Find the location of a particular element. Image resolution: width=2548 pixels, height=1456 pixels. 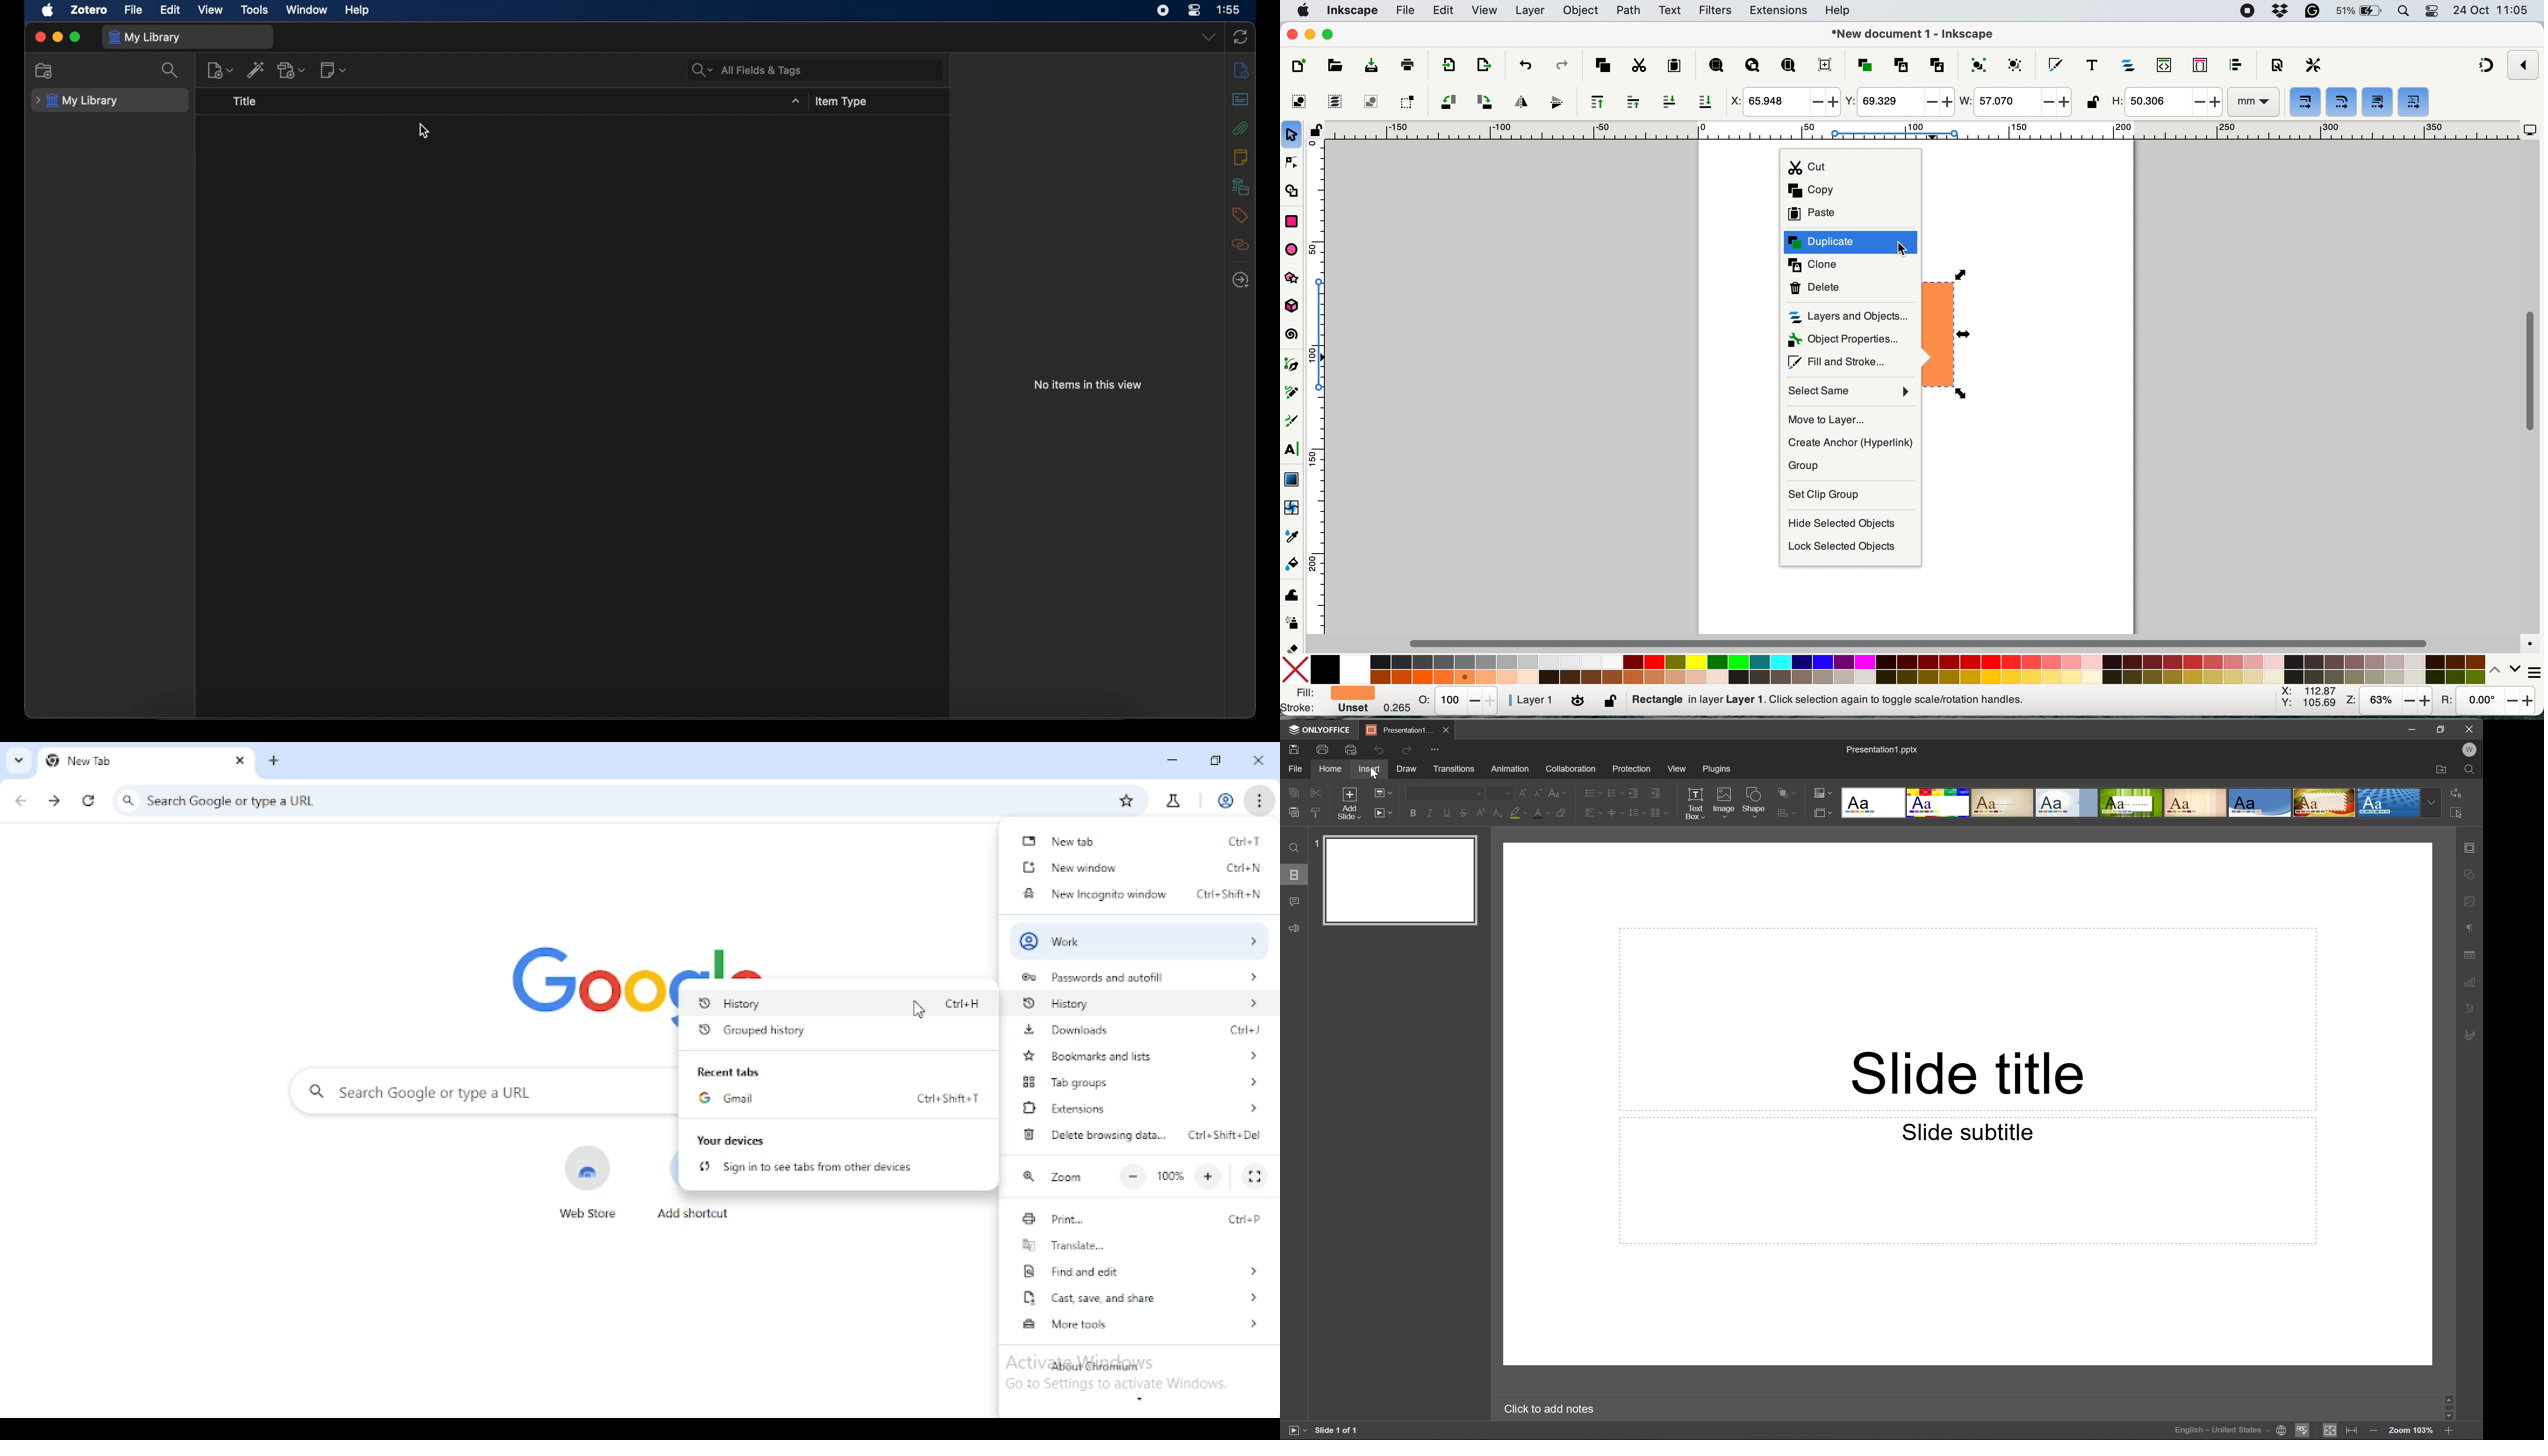

Spell checking is located at coordinates (2302, 1431).